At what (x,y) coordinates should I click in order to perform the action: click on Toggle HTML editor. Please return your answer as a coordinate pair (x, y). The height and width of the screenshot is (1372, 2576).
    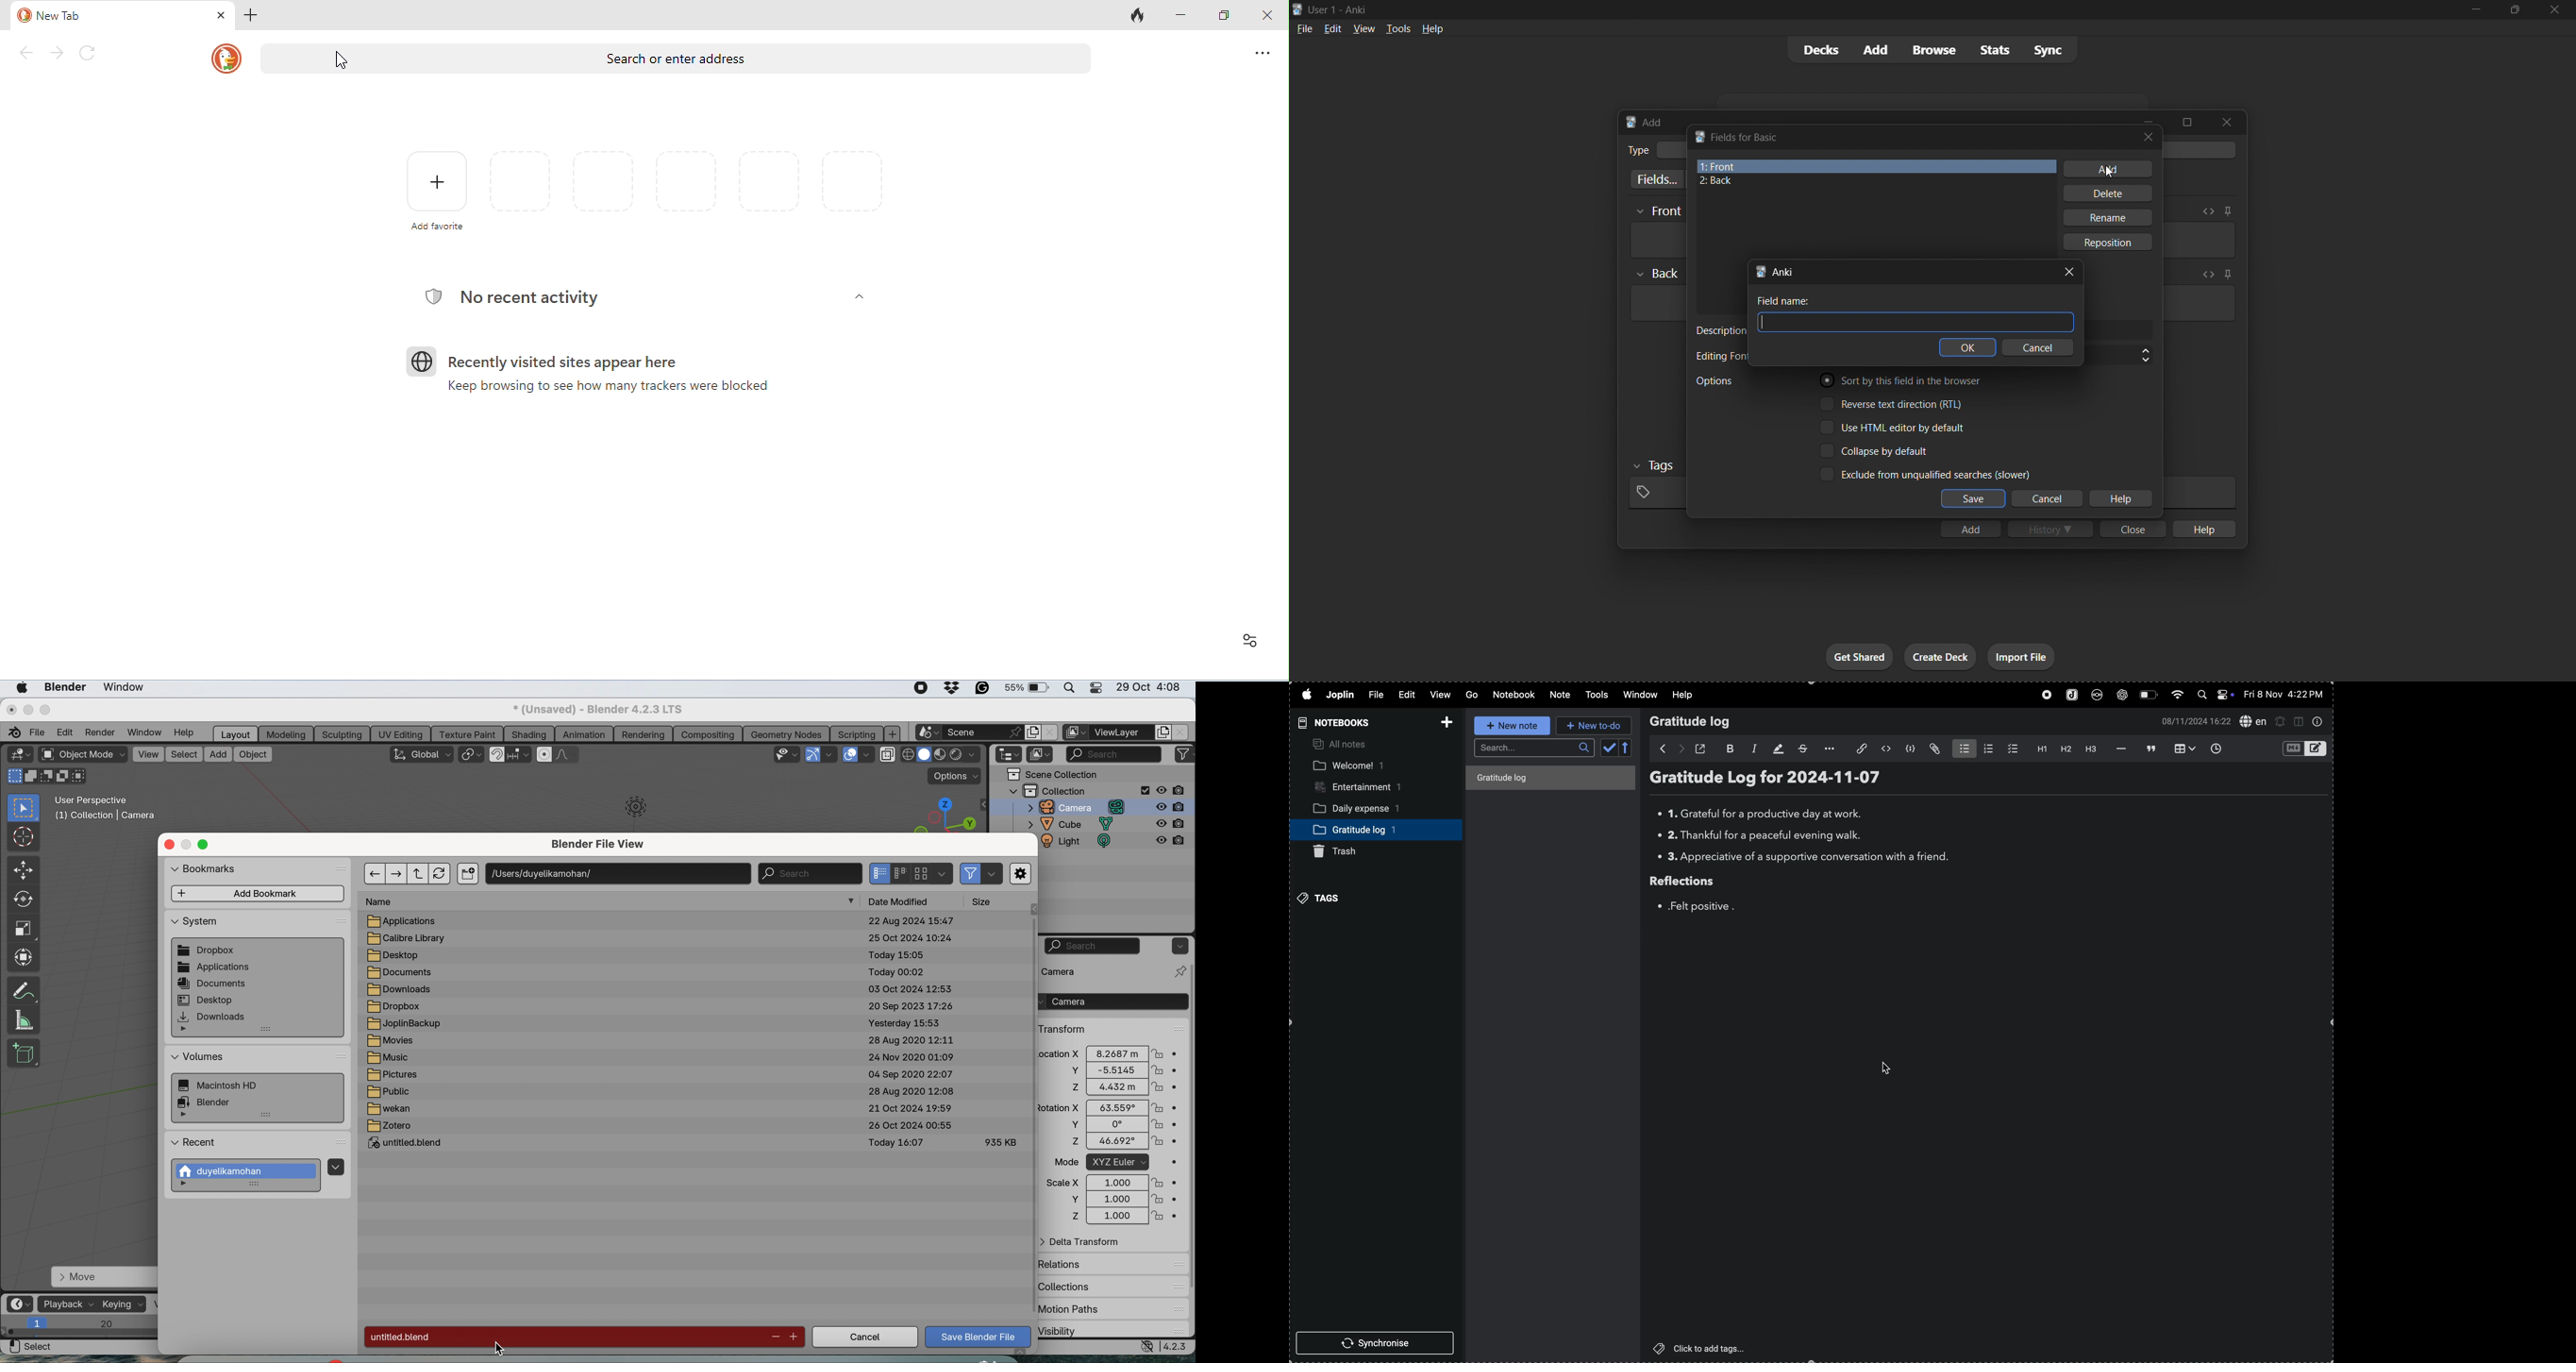
    Looking at the image, I should click on (2206, 274).